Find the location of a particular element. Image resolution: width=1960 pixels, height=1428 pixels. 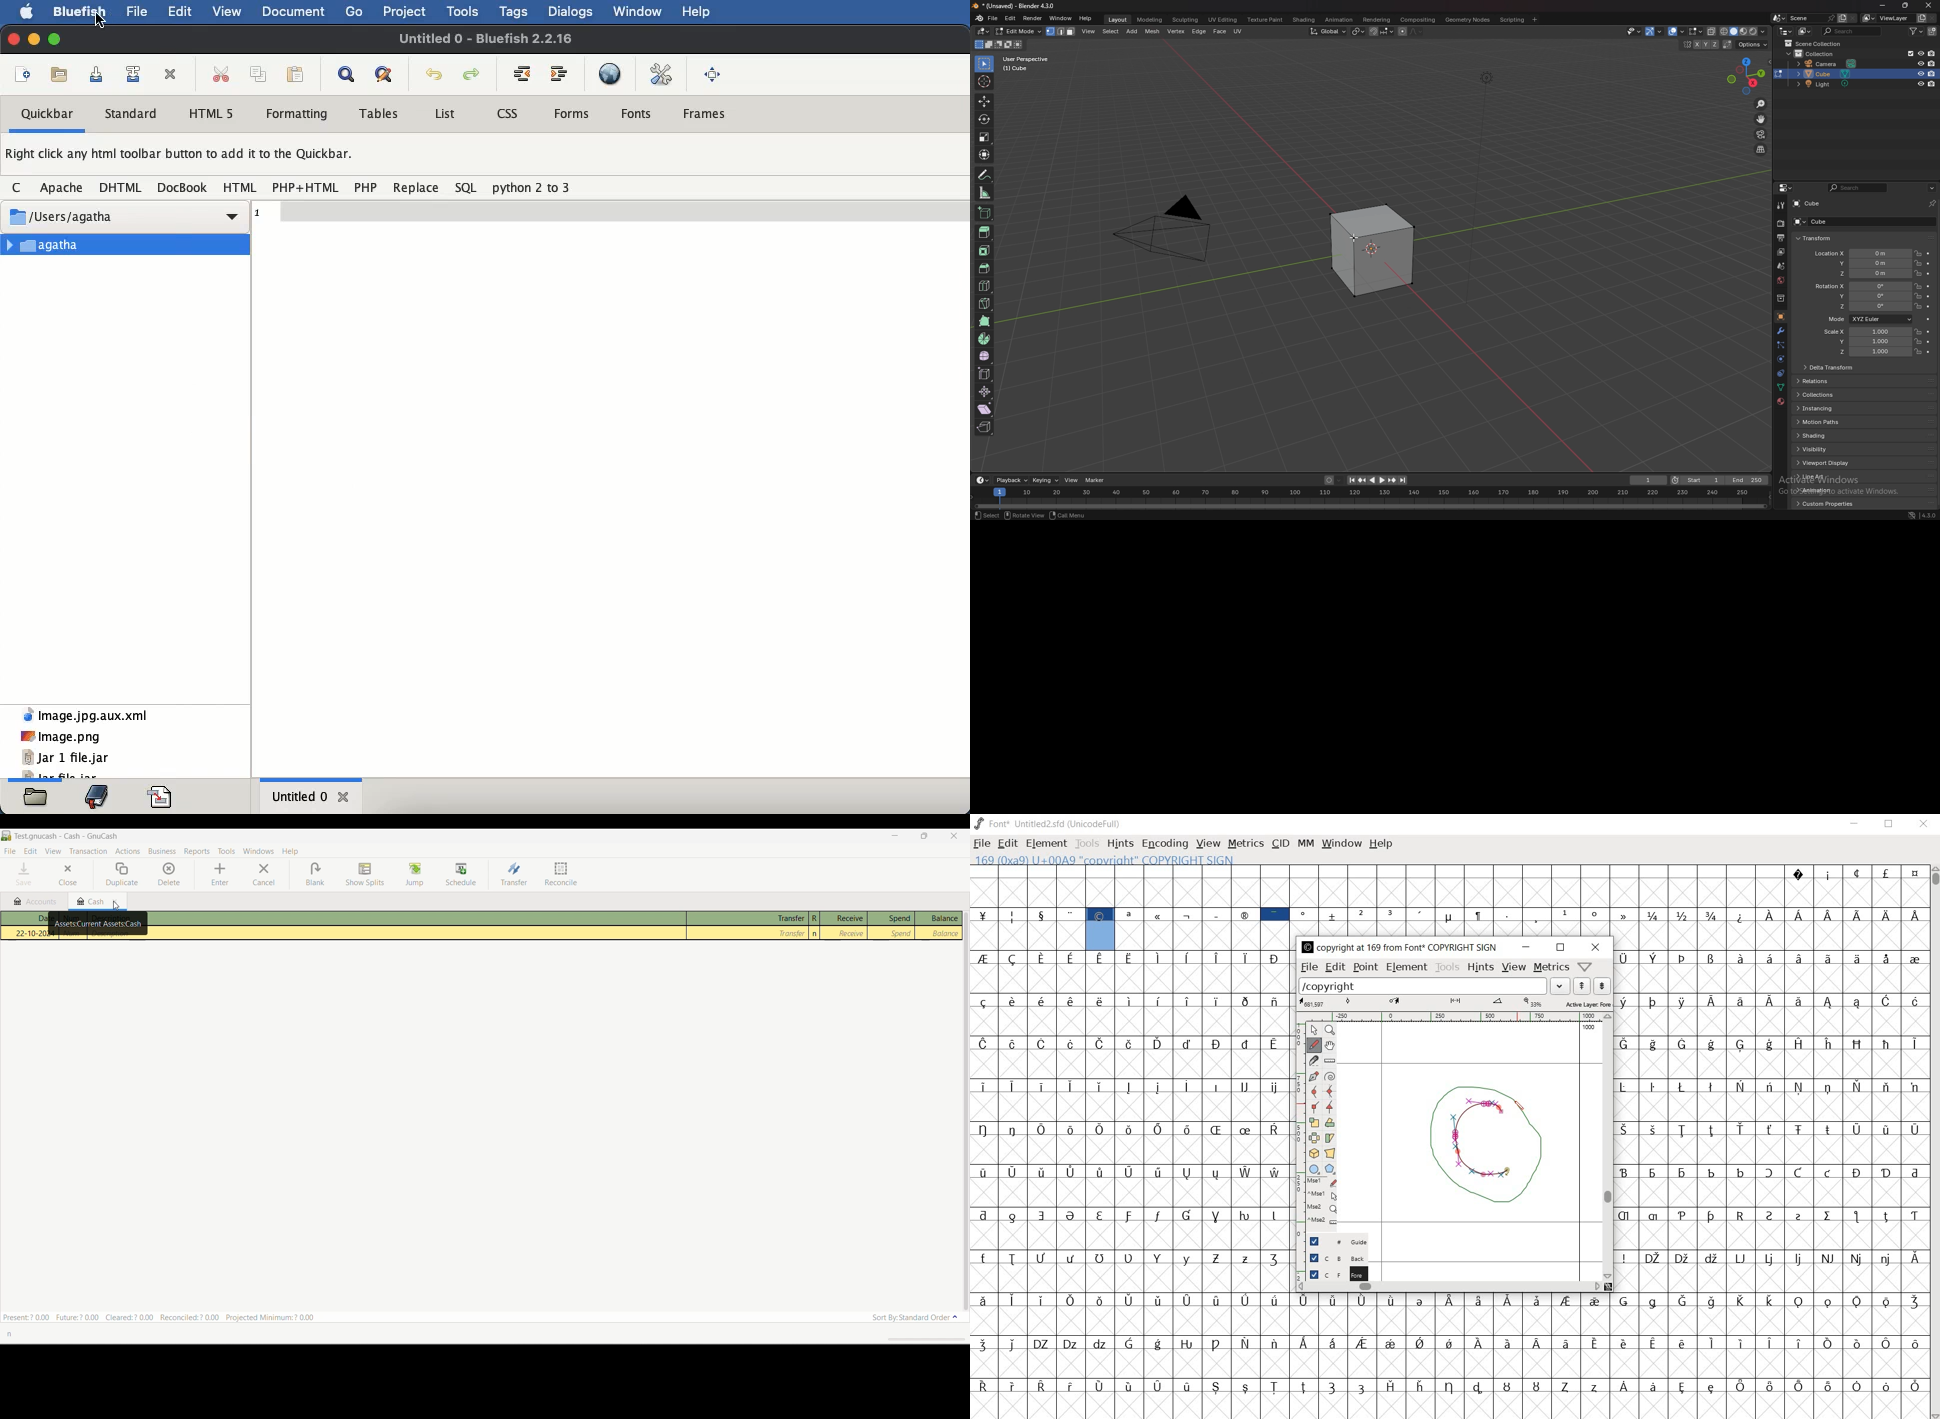

tools is located at coordinates (1447, 967).